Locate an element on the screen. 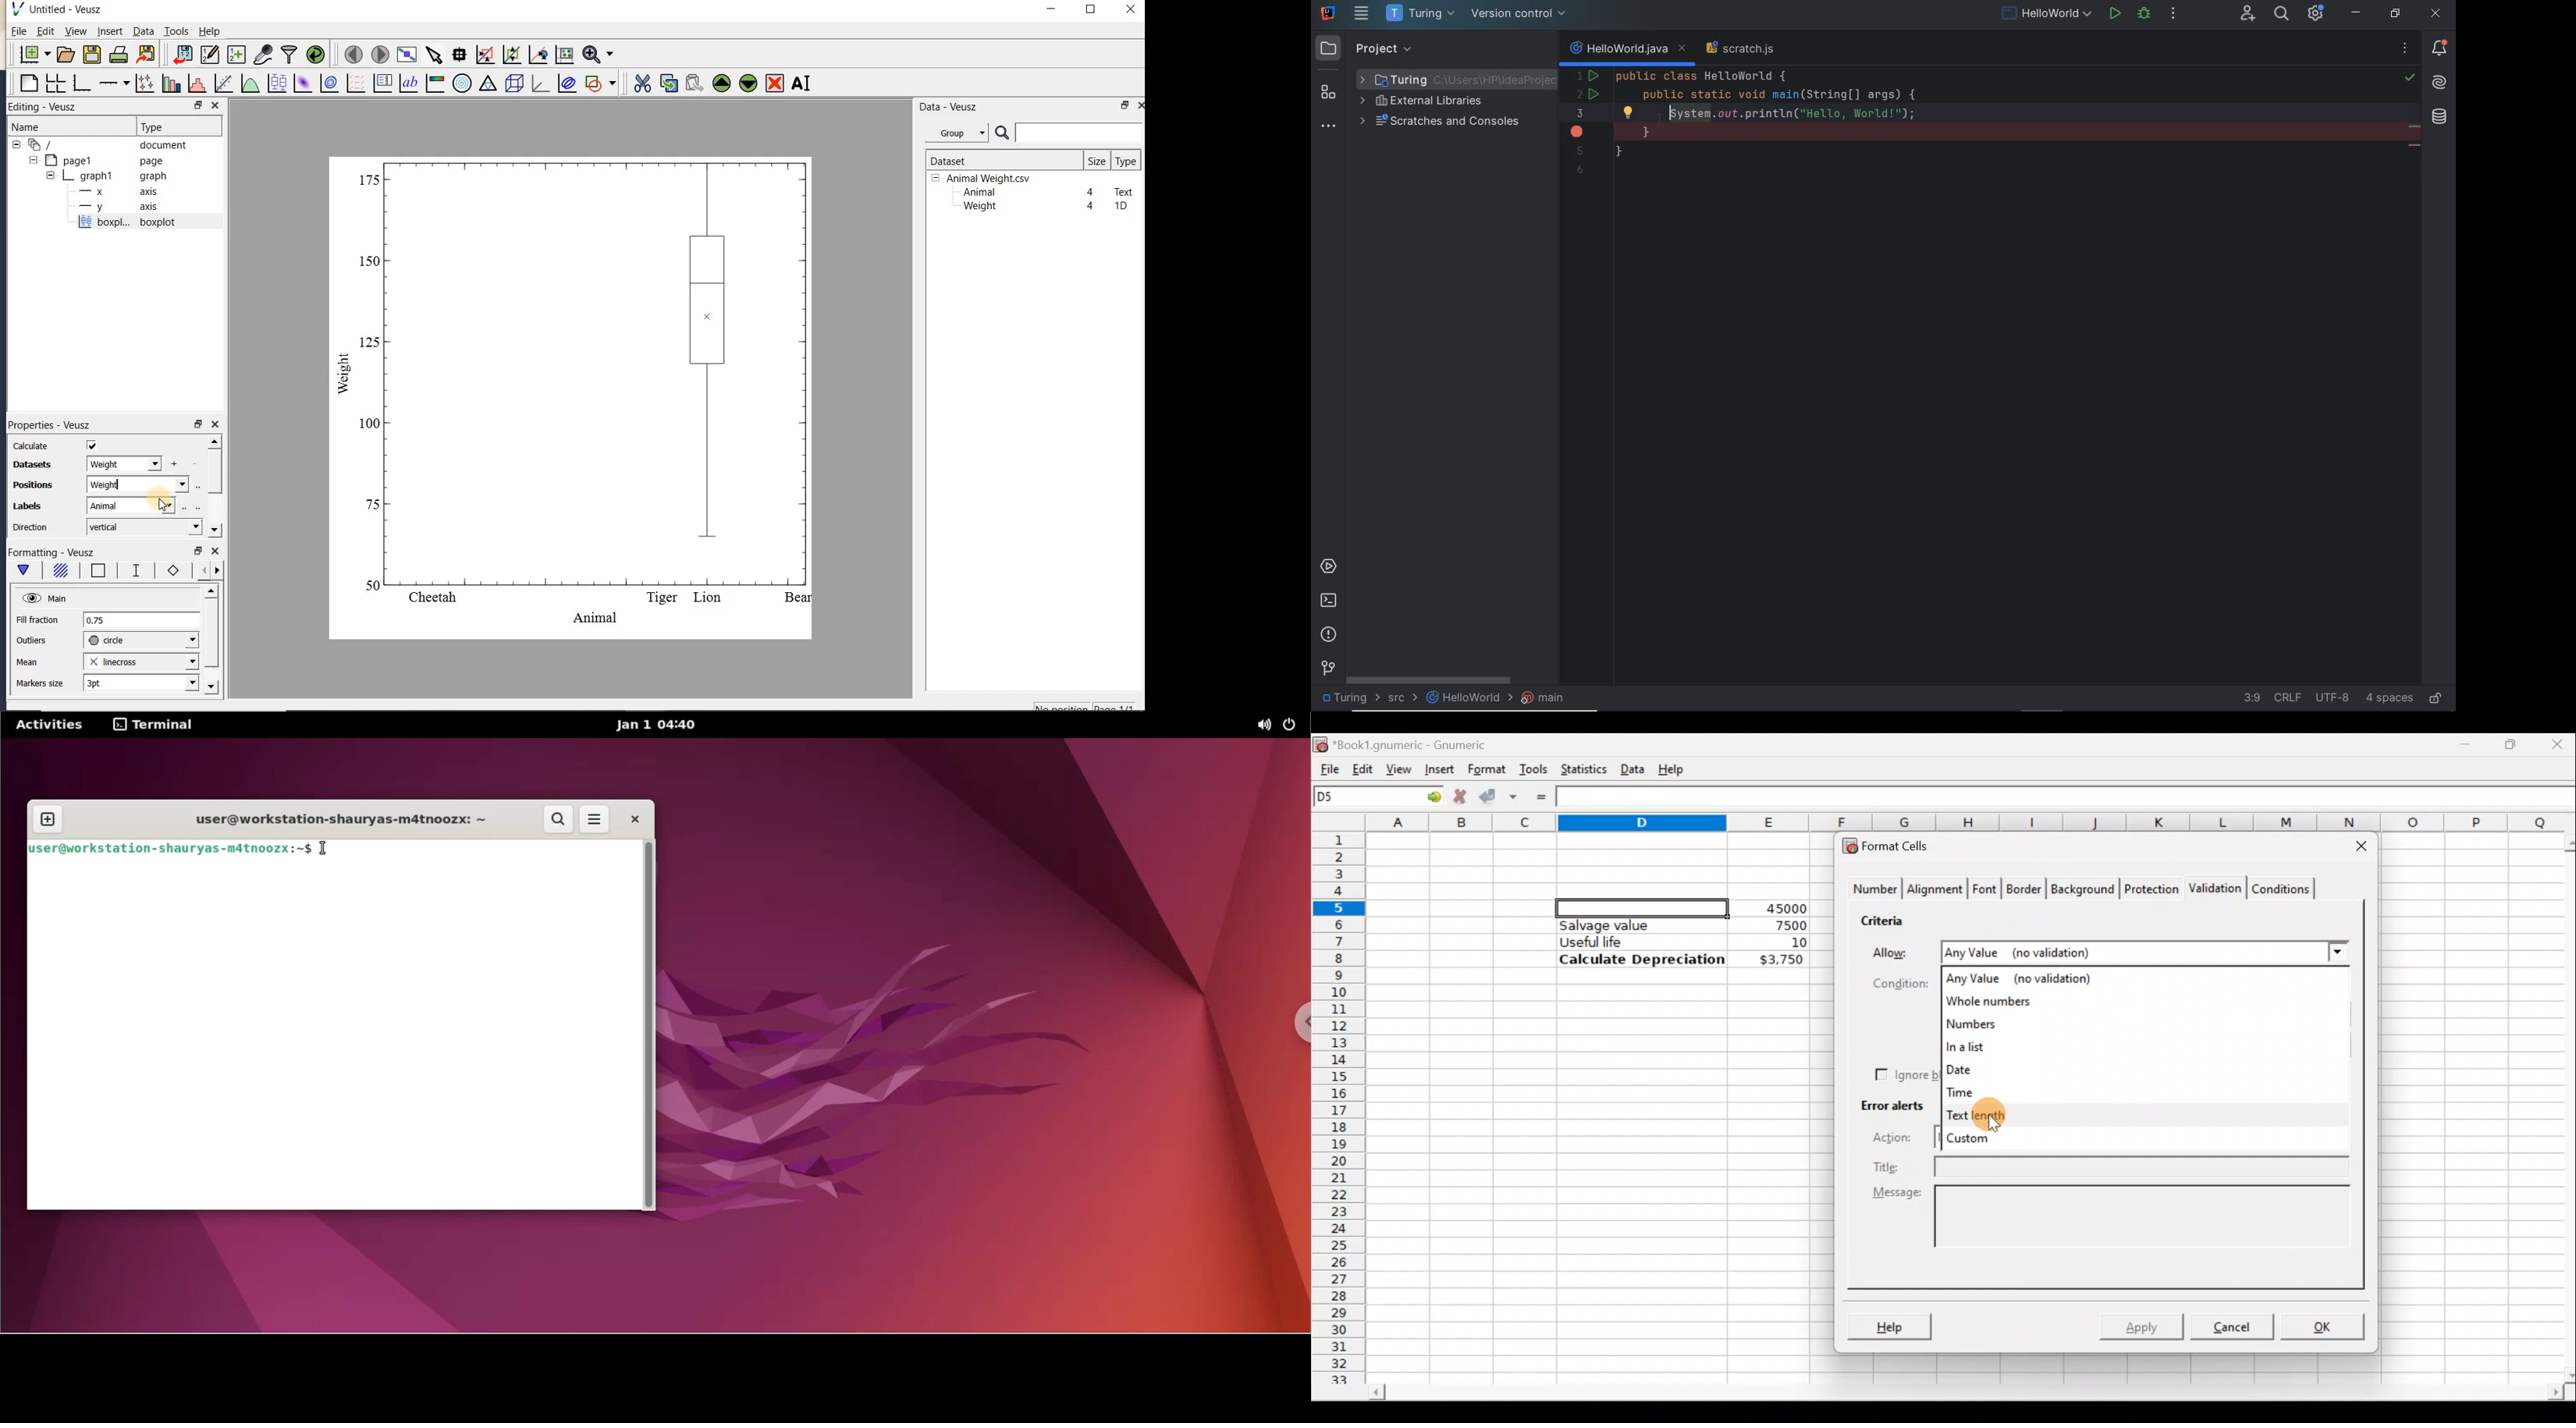  Numbers is located at coordinates (1996, 1025).